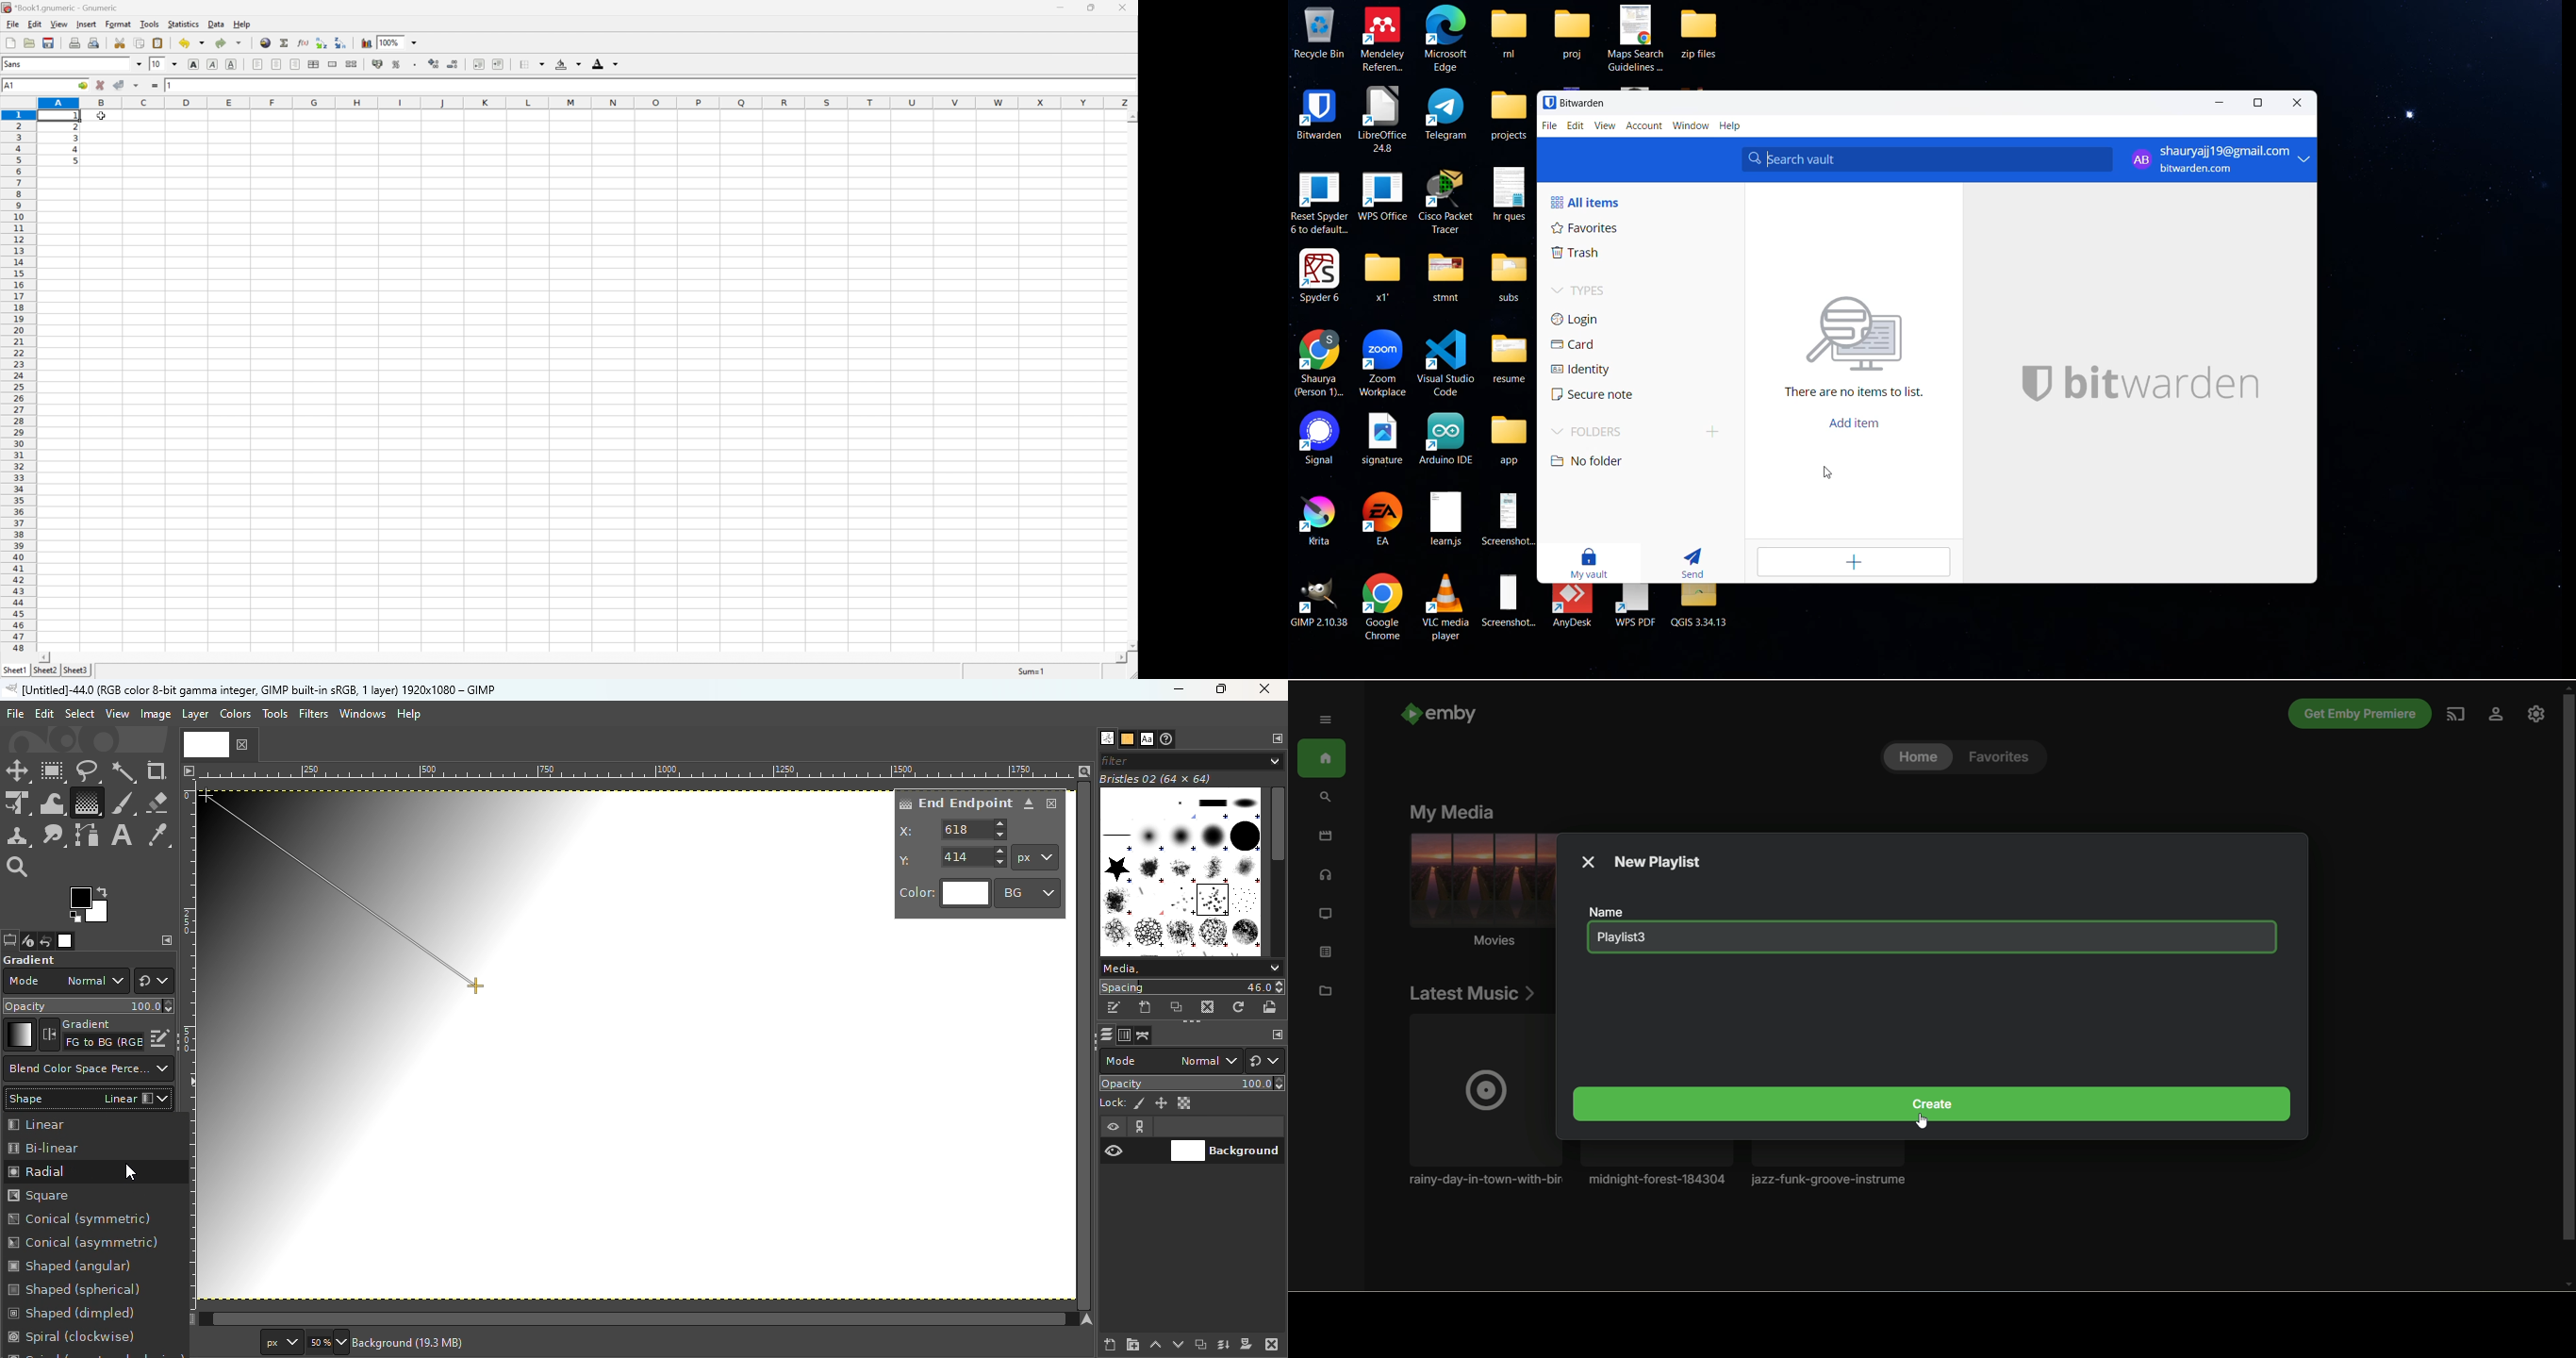  Describe the element at coordinates (1384, 363) in the screenshot. I see `Zoom Workplace` at that location.